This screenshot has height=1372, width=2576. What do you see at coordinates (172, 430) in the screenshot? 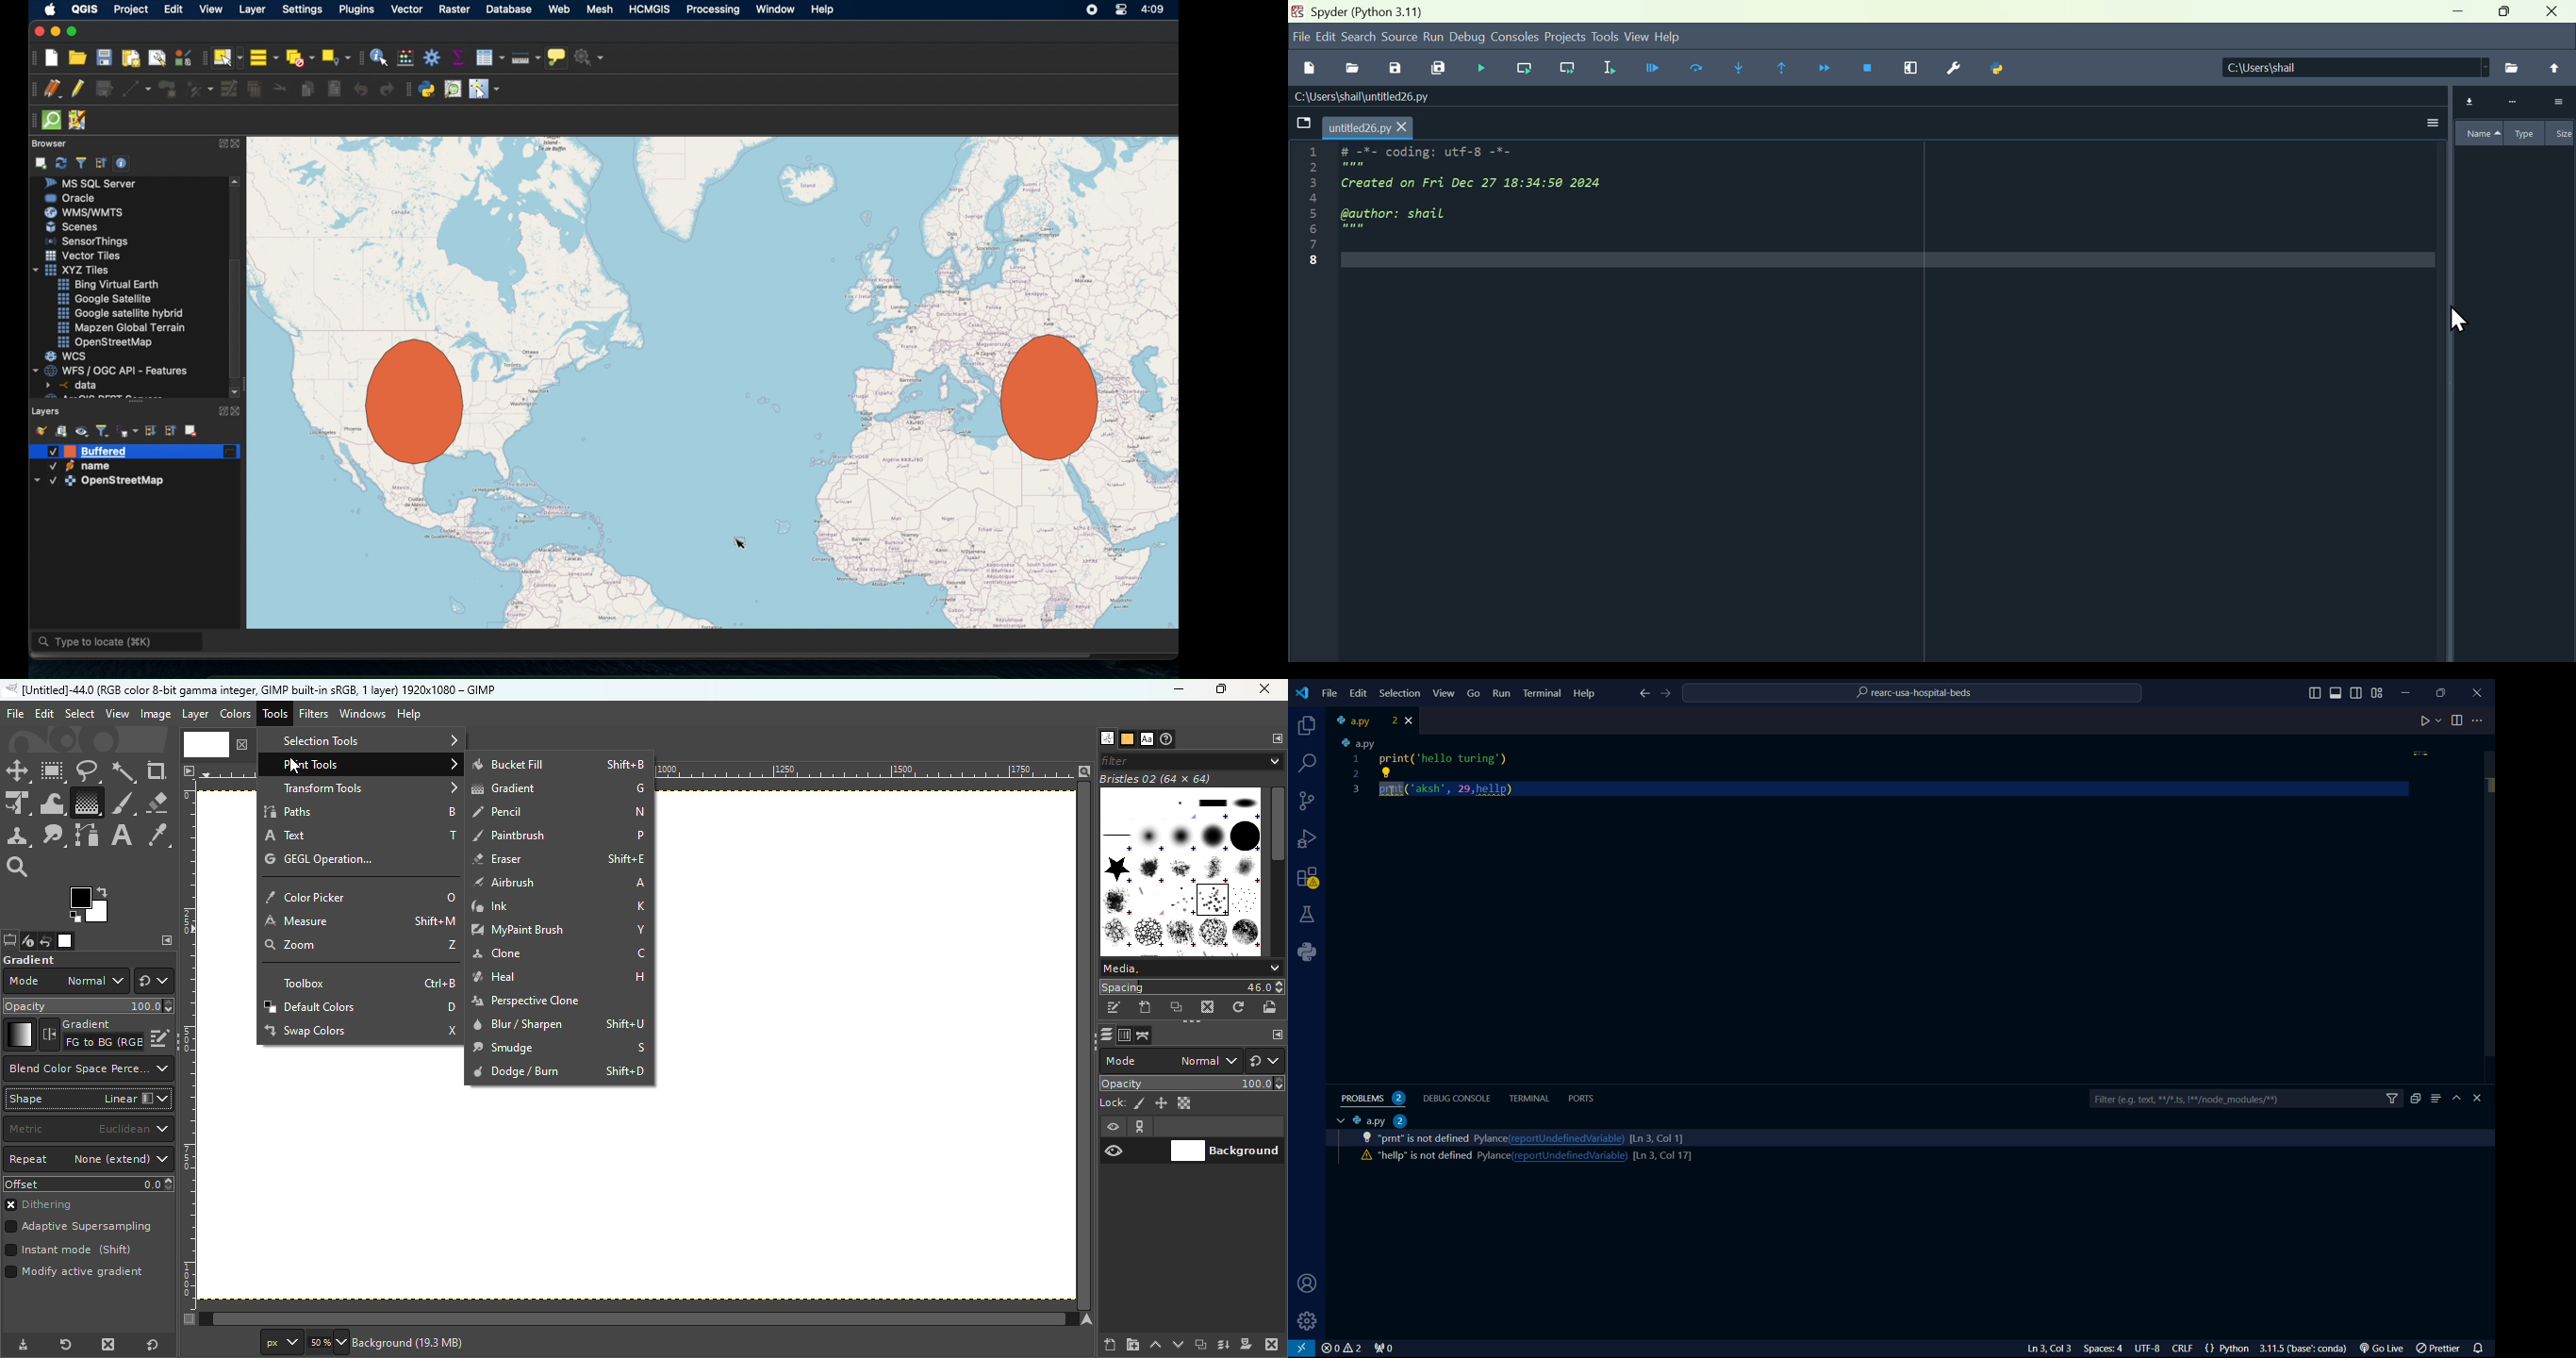
I see `collapse all` at bounding box center [172, 430].